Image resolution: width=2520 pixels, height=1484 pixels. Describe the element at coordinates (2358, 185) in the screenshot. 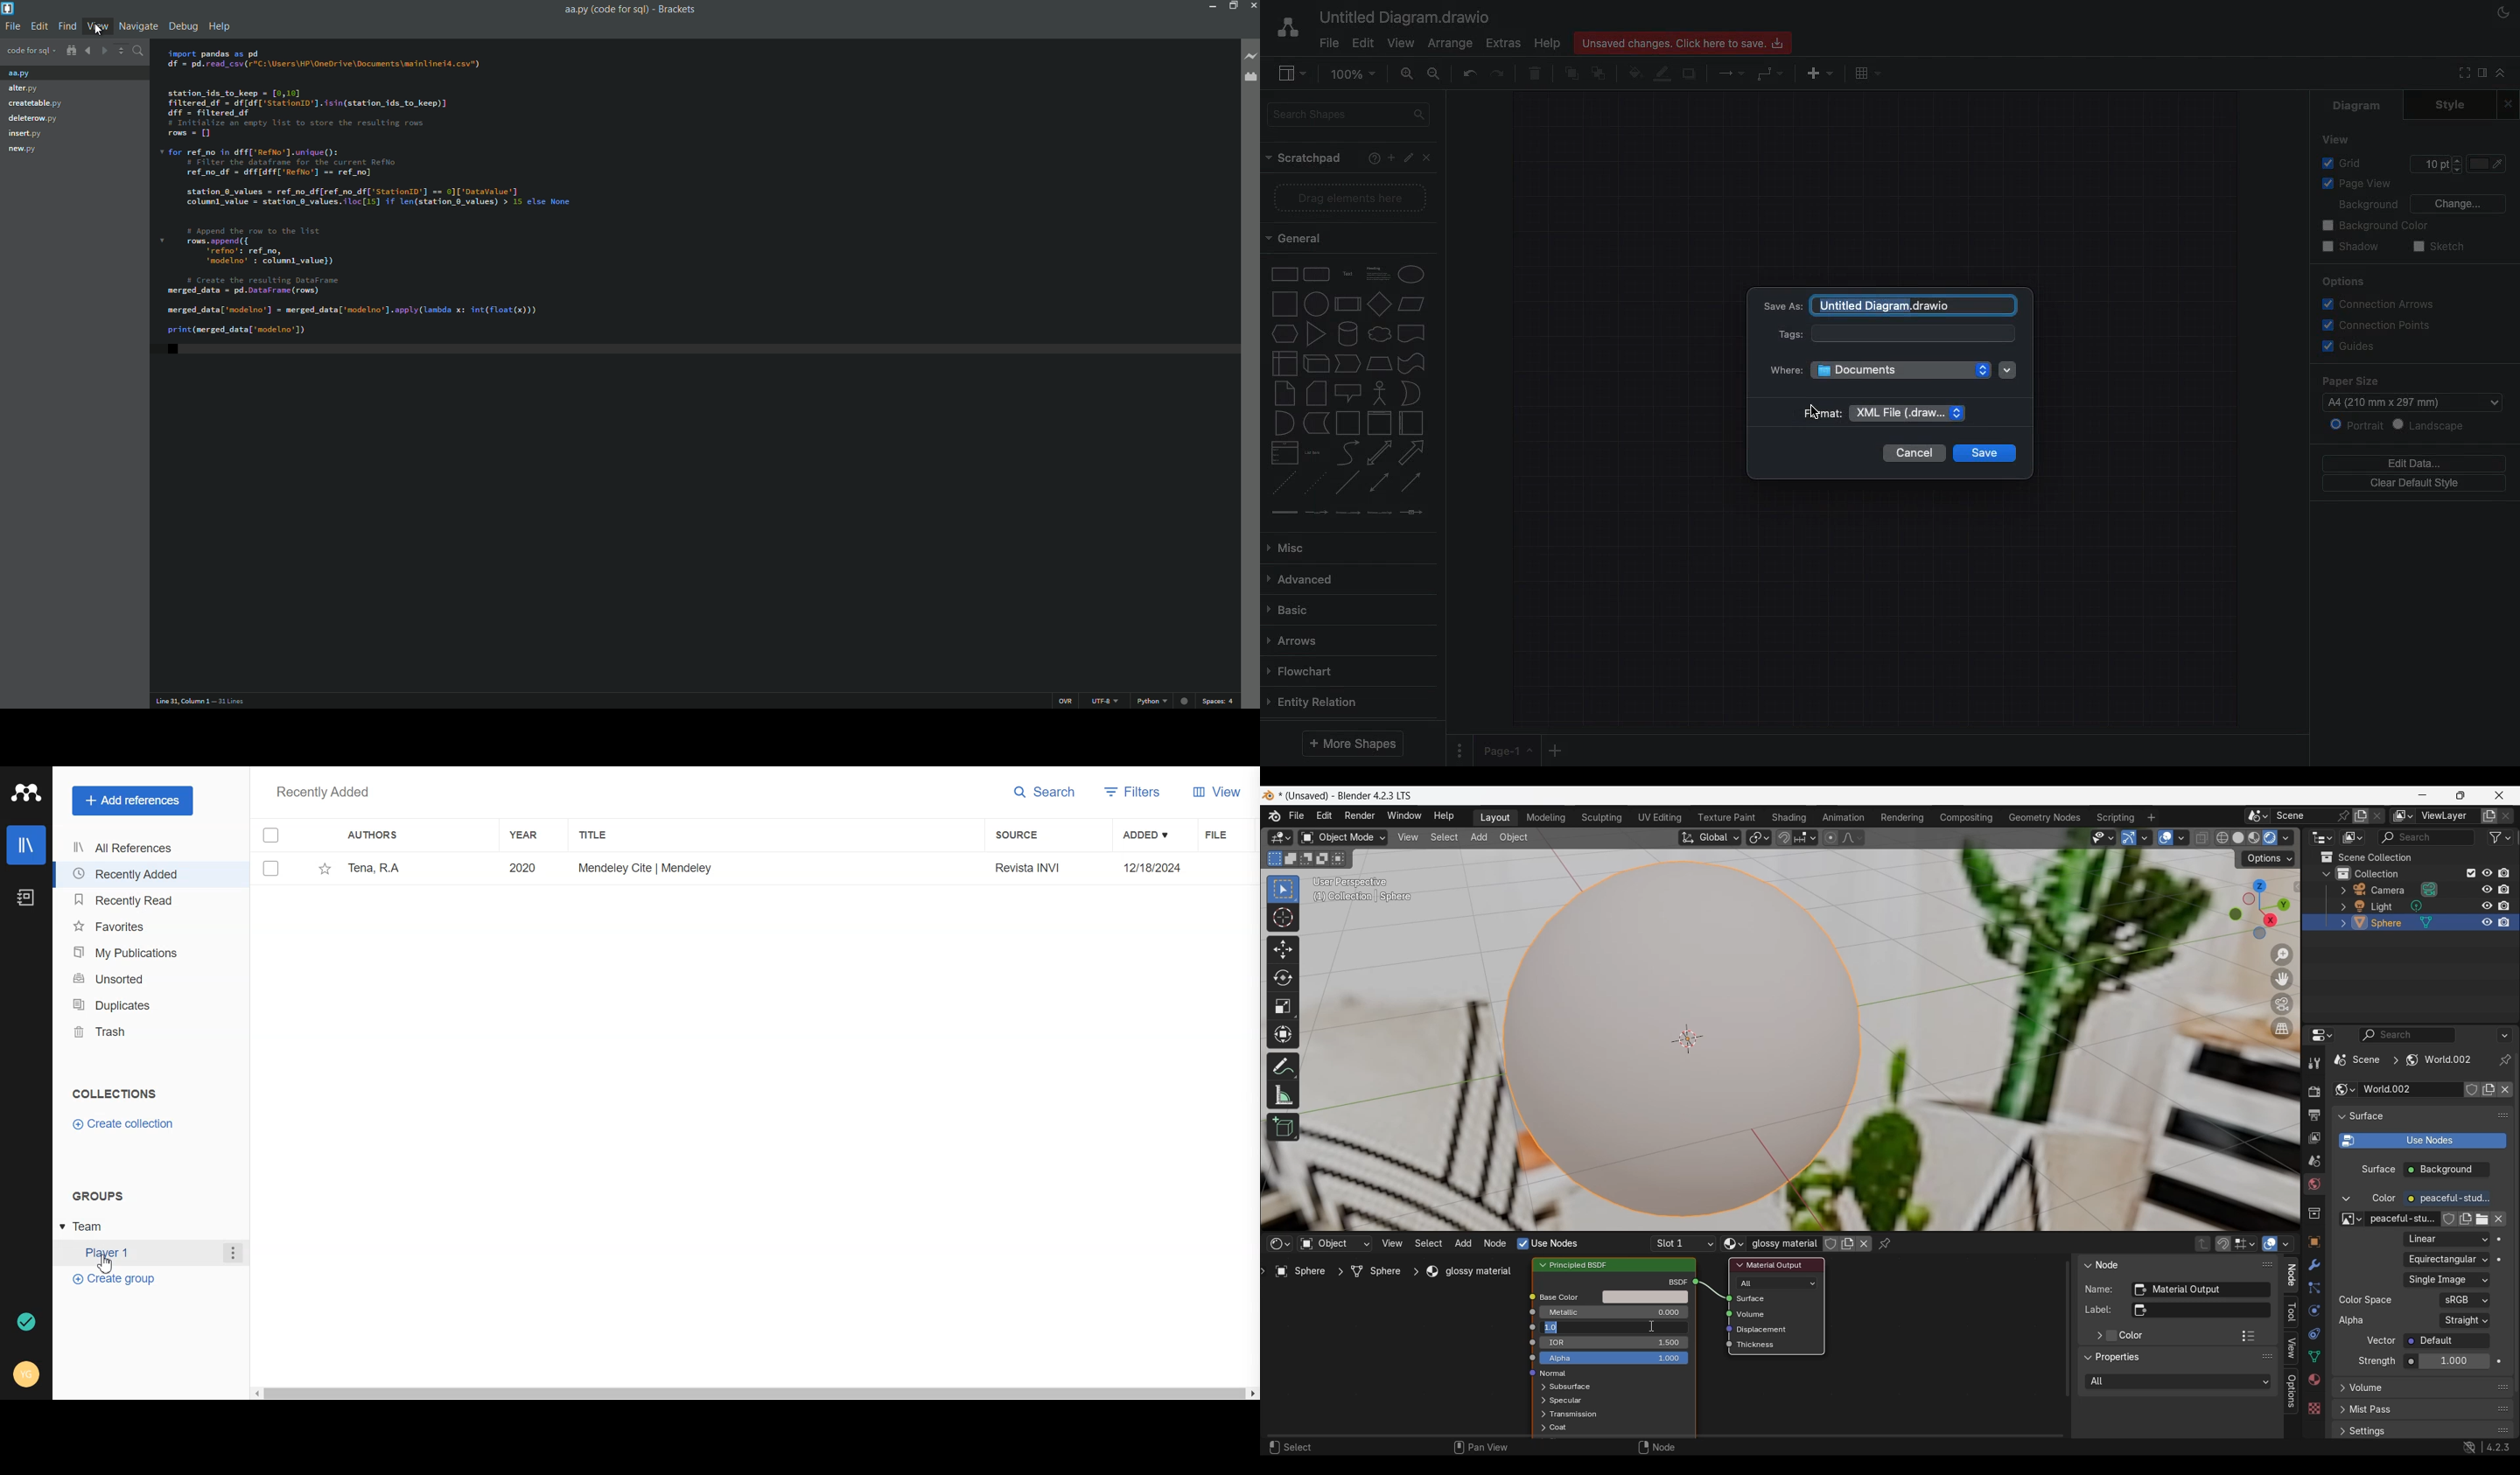

I see `Page view` at that location.